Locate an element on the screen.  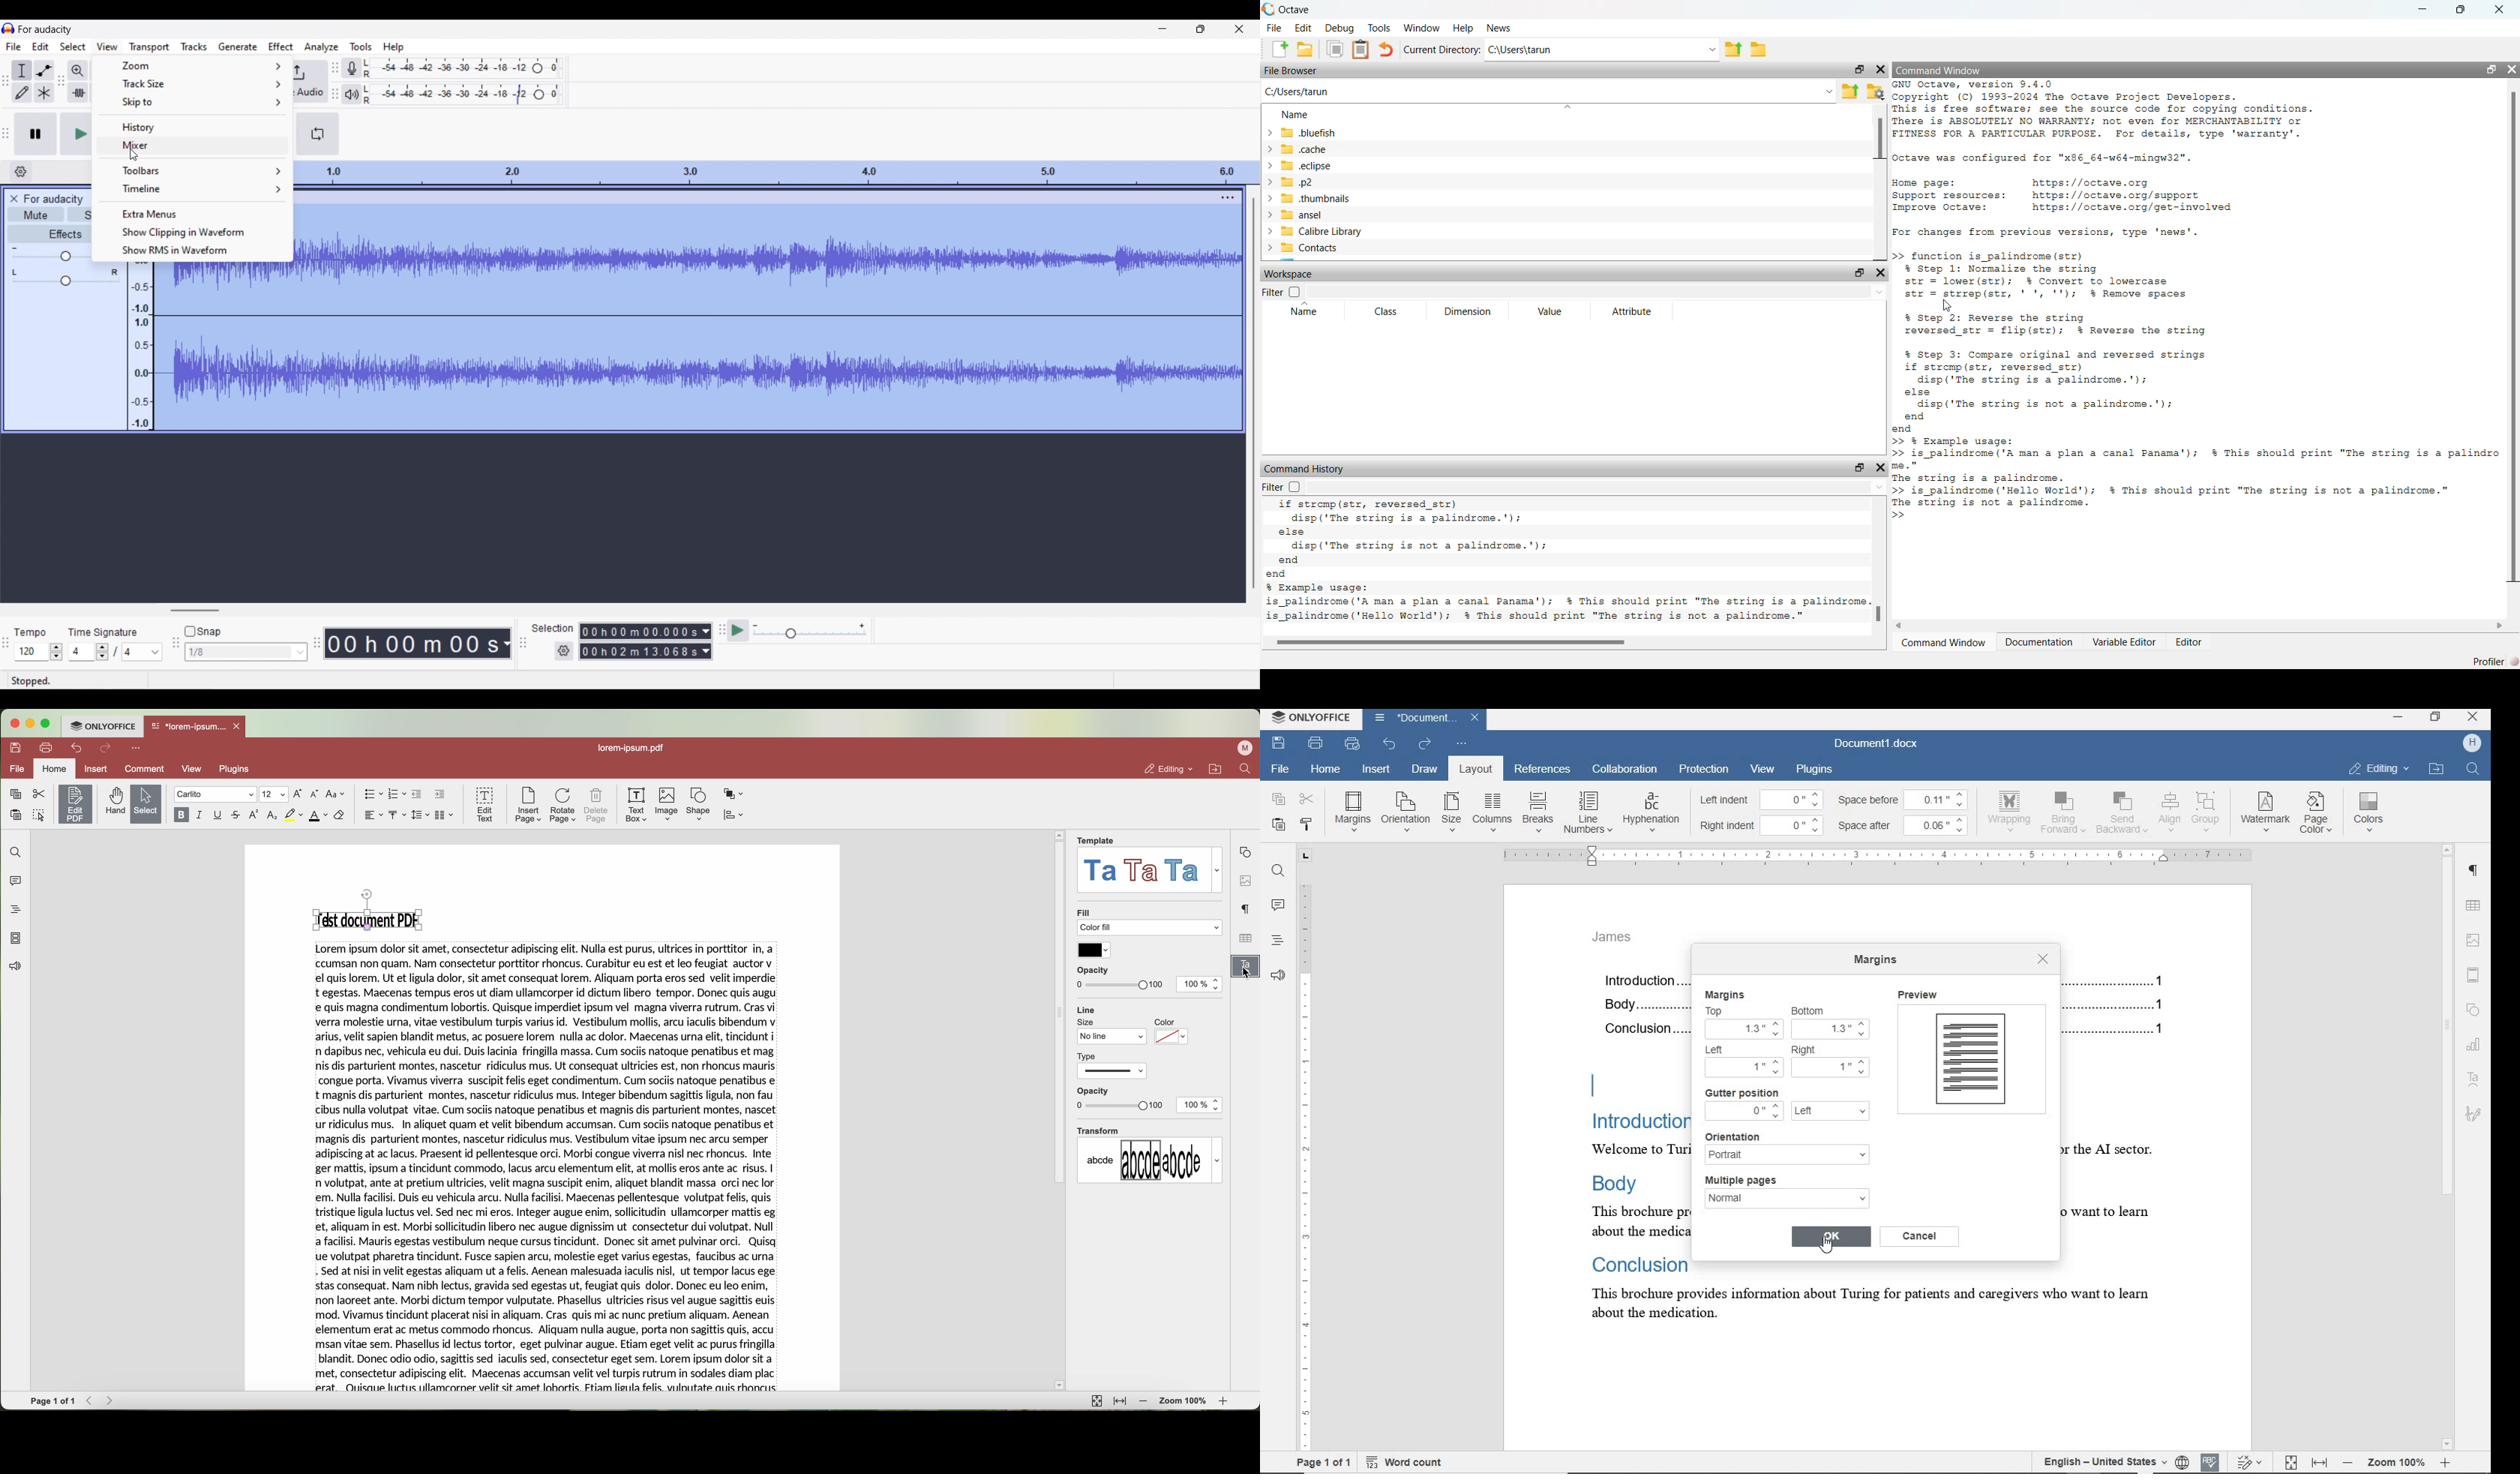
references is located at coordinates (1543, 770).